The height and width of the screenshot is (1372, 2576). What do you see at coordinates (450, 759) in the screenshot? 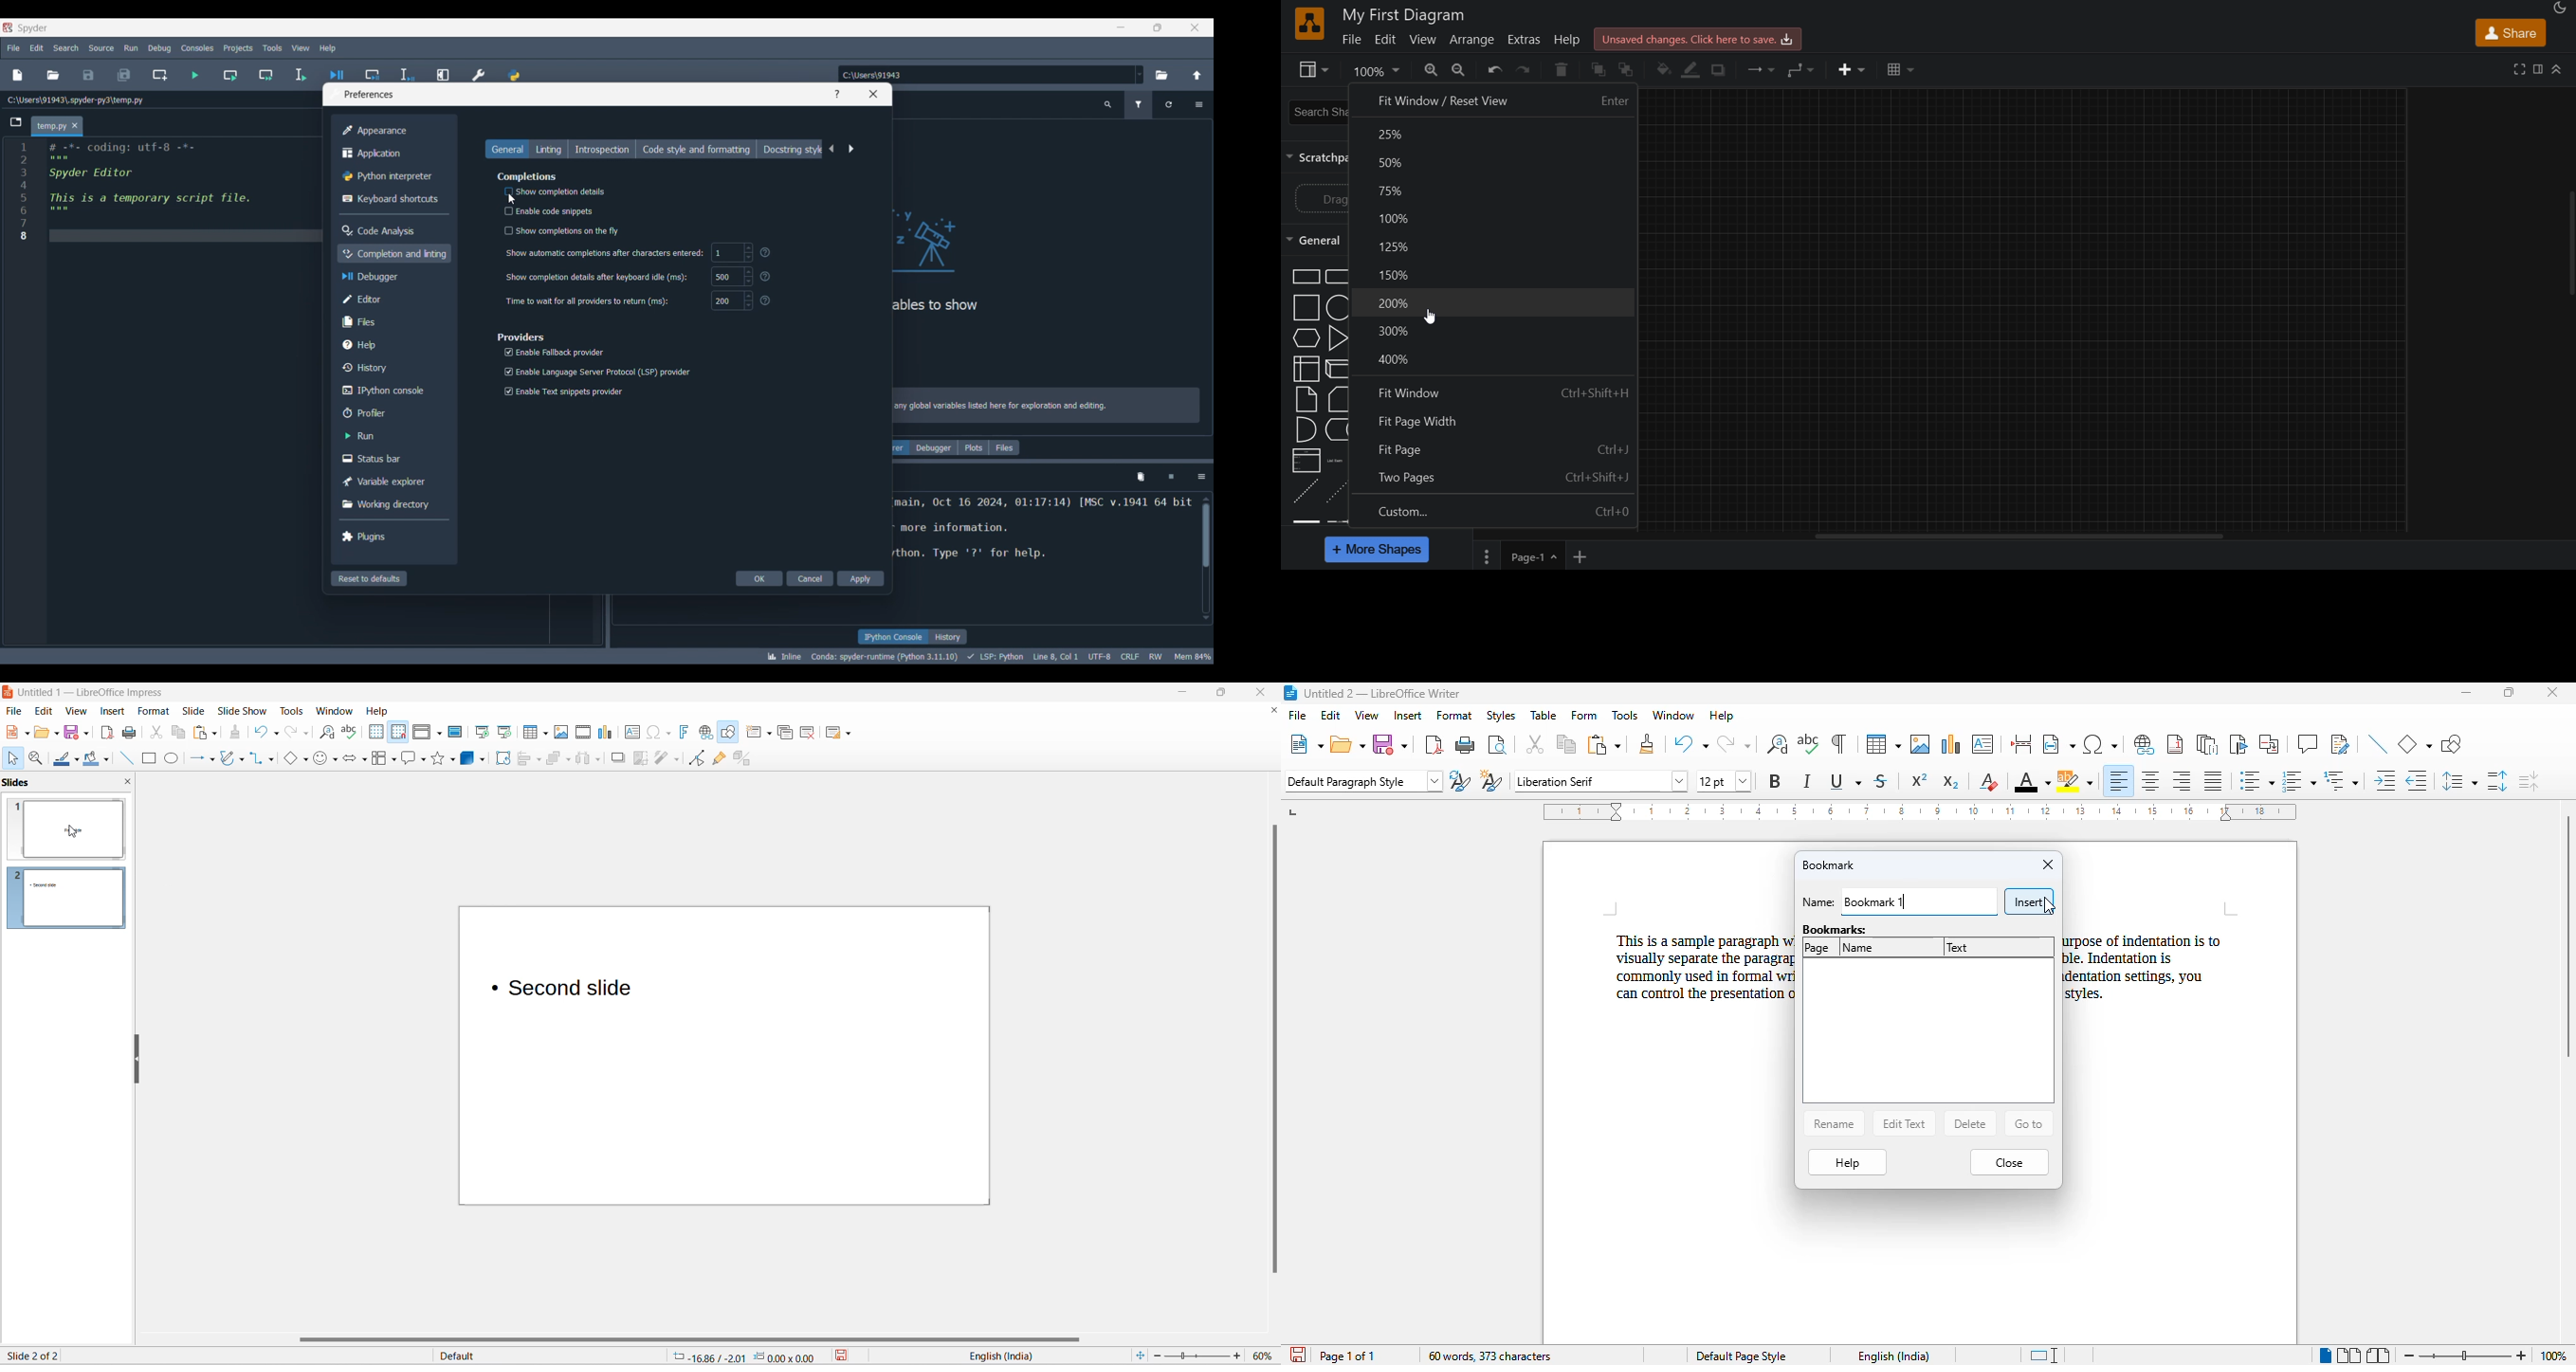
I see `star options` at bounding box center [450, 759].